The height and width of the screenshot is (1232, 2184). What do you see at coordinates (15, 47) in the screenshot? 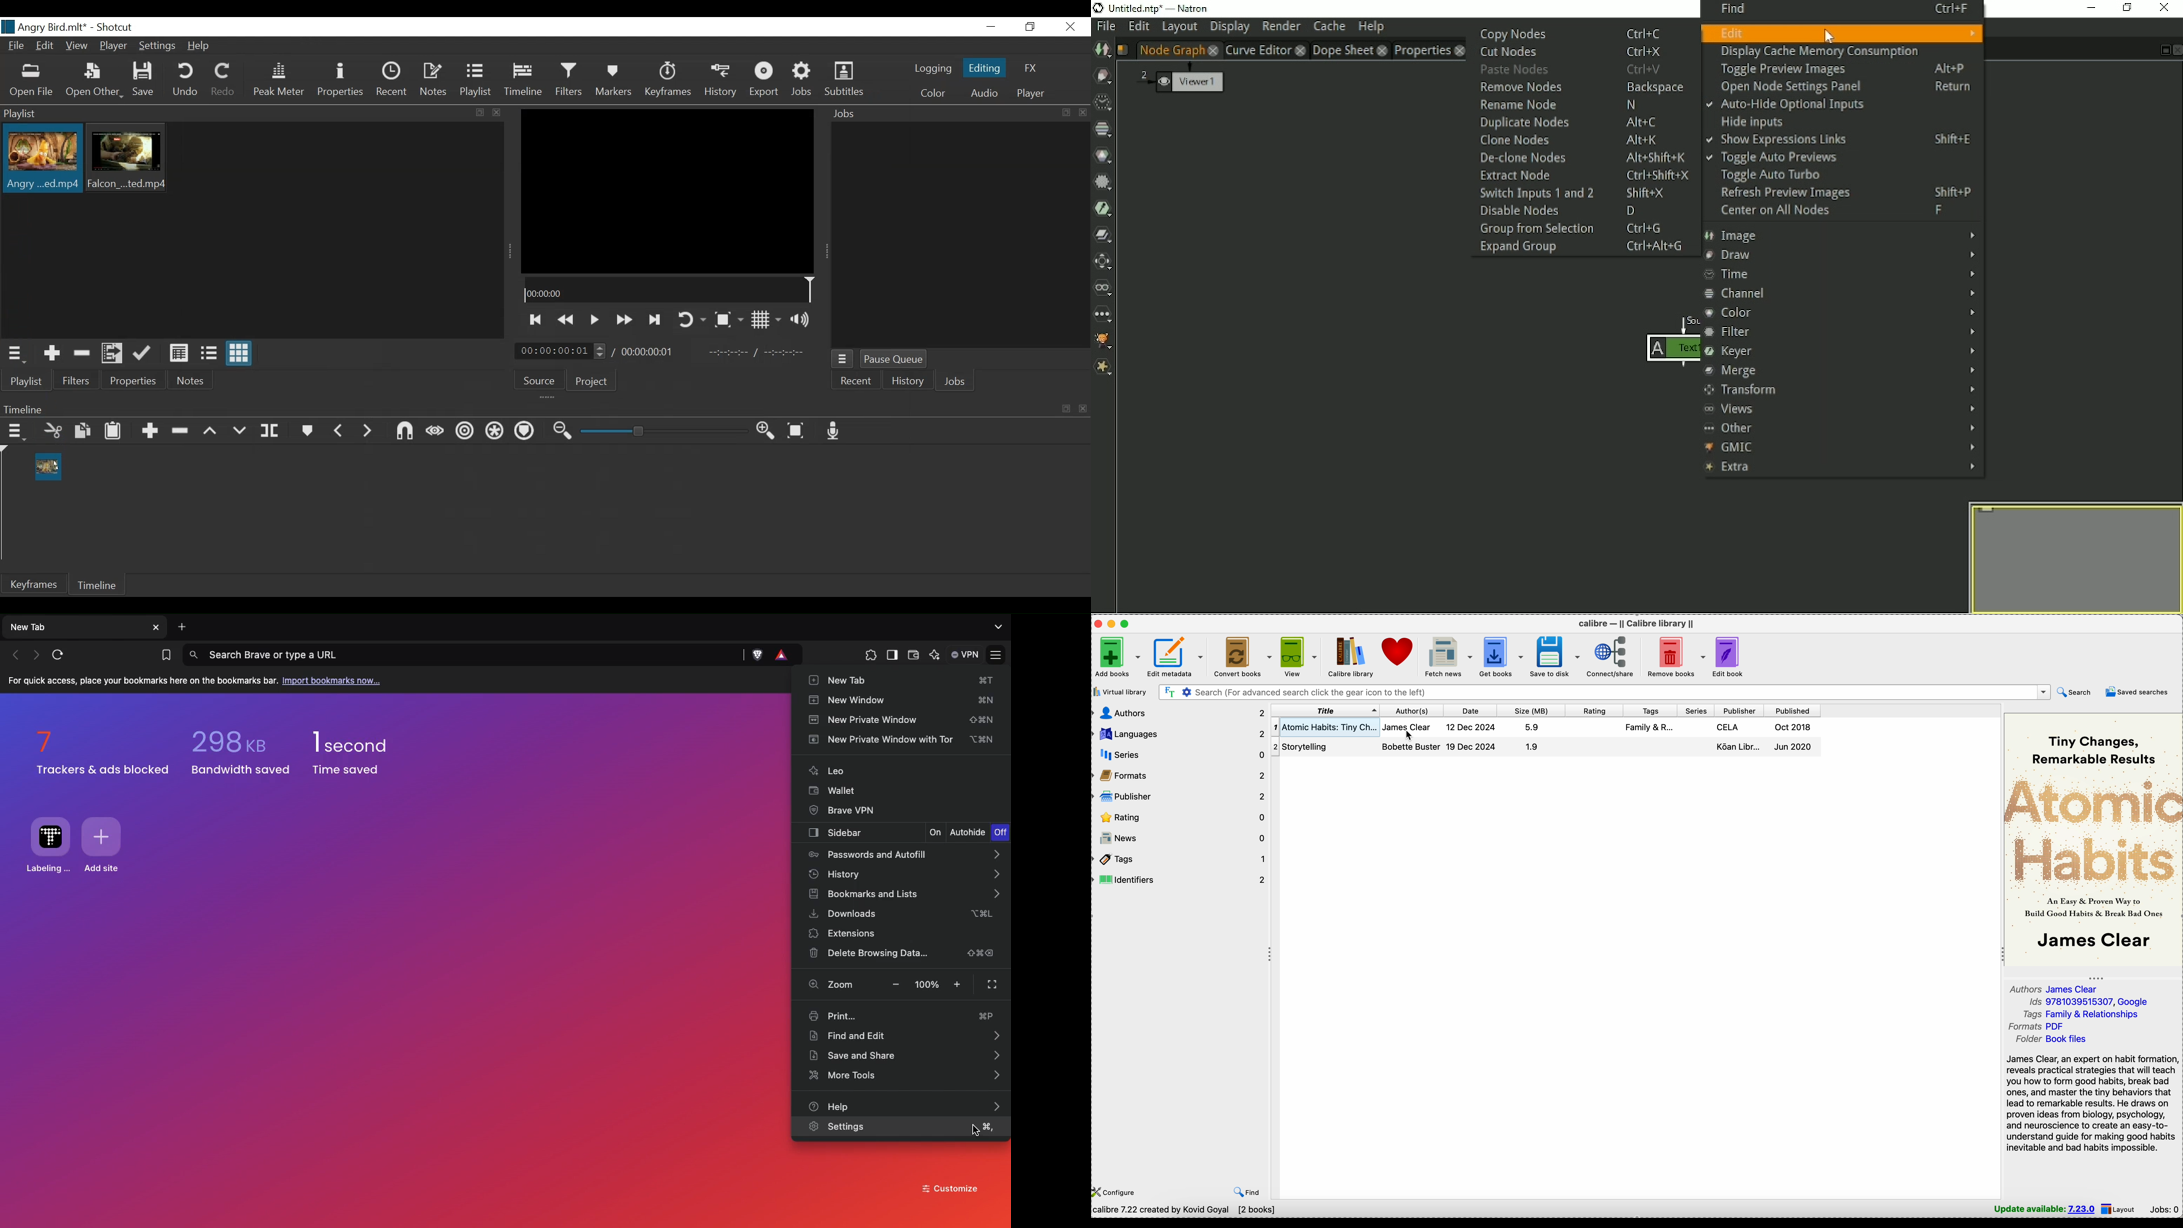
I see `File` at bounding box center [15, 47].